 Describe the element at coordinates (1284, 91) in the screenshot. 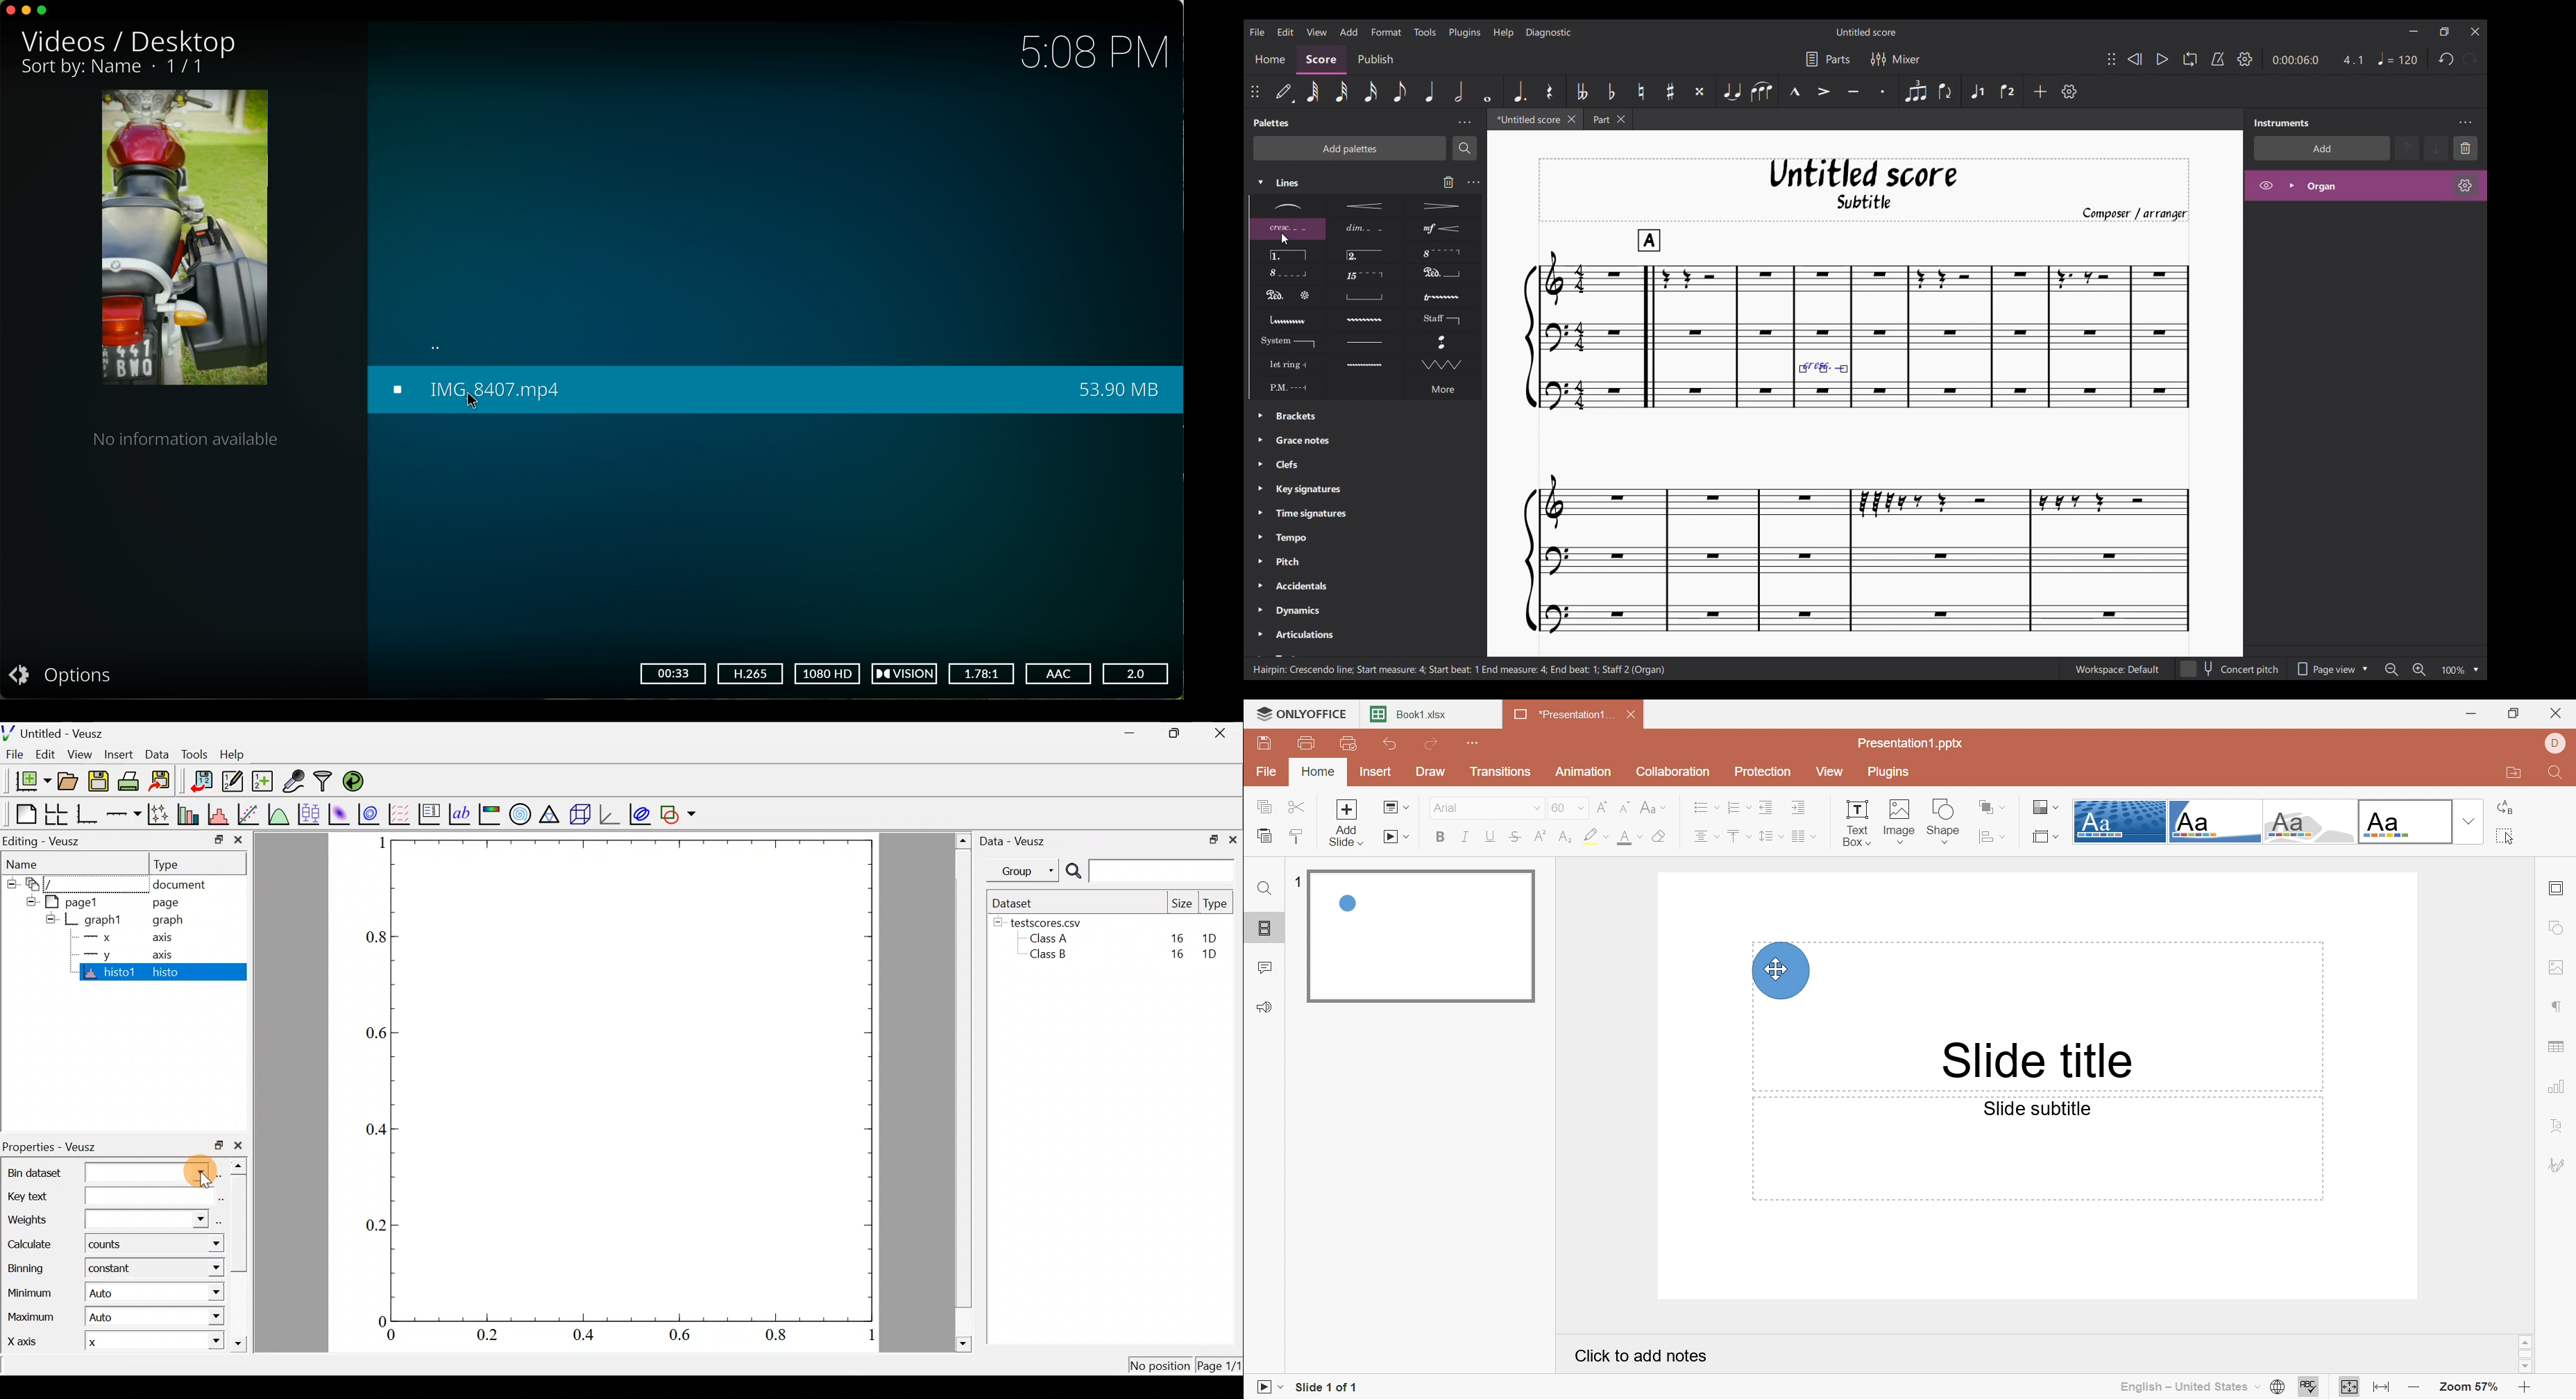

I see `Default` at that location.